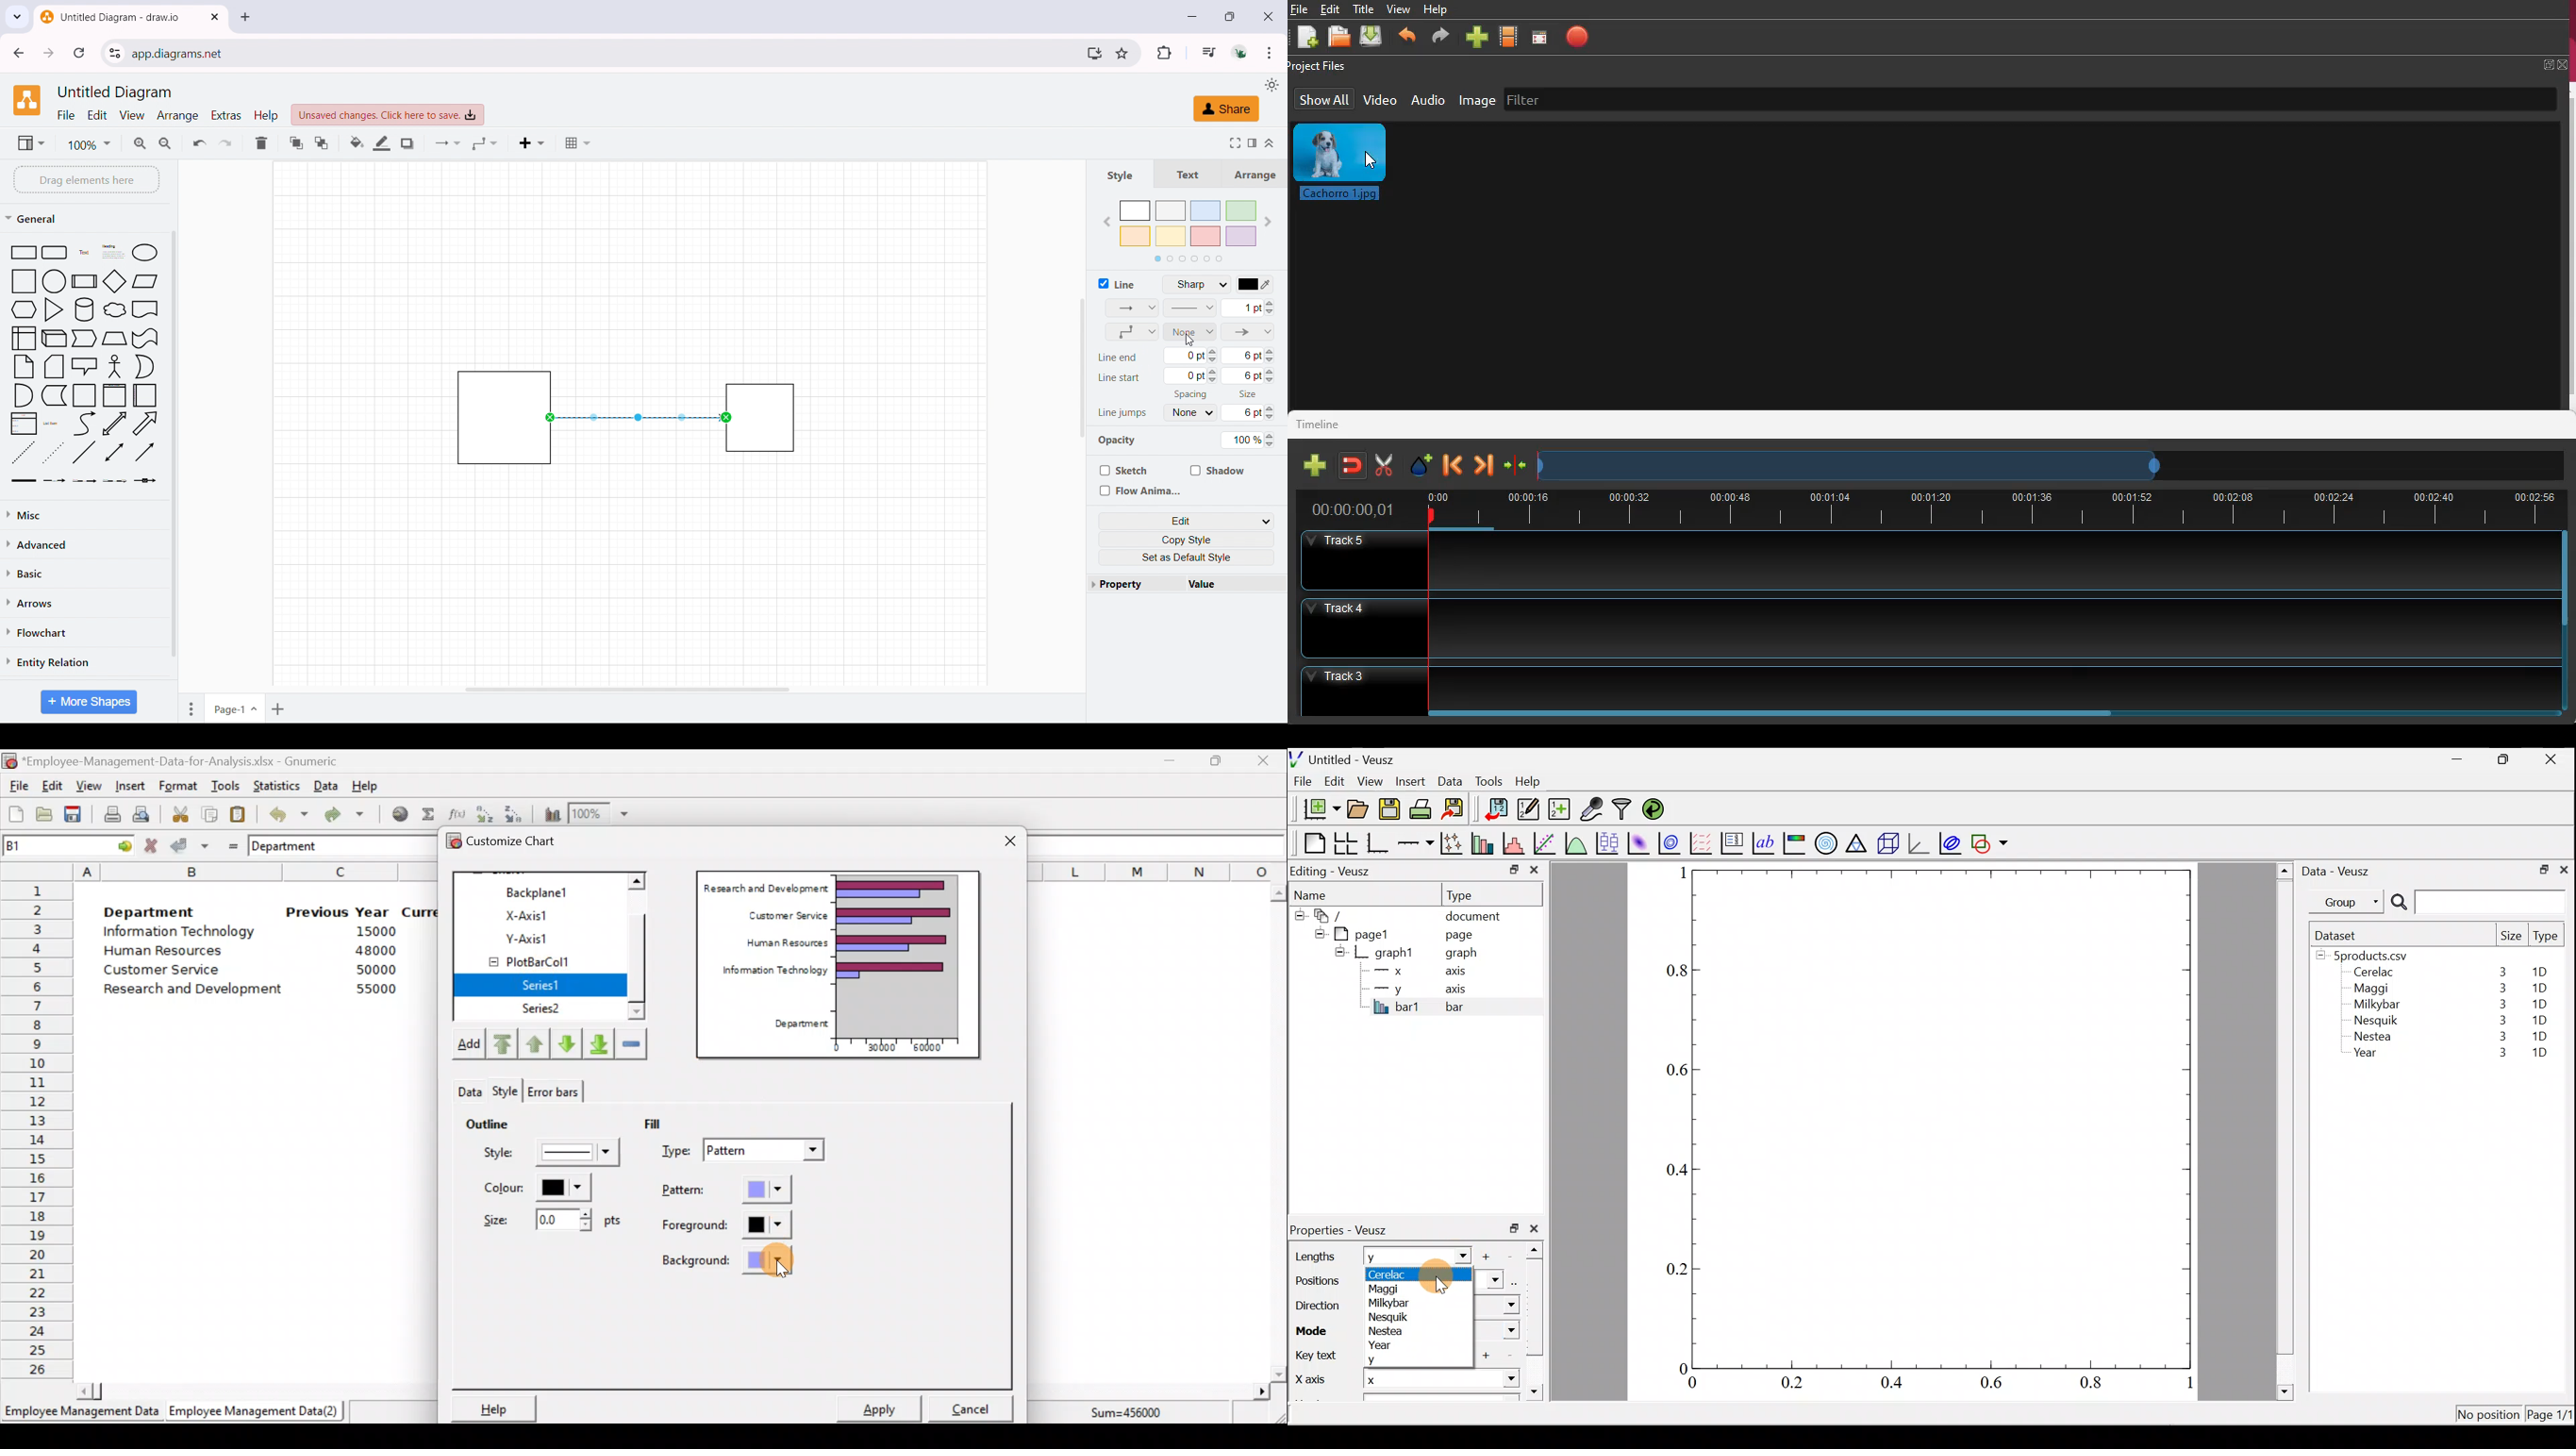 The width and height of the screenshot is (2576, 1456). What do you see at coordinates (321, 143) in the screenshot?
I see `to back` at bounding box center [321, 143].